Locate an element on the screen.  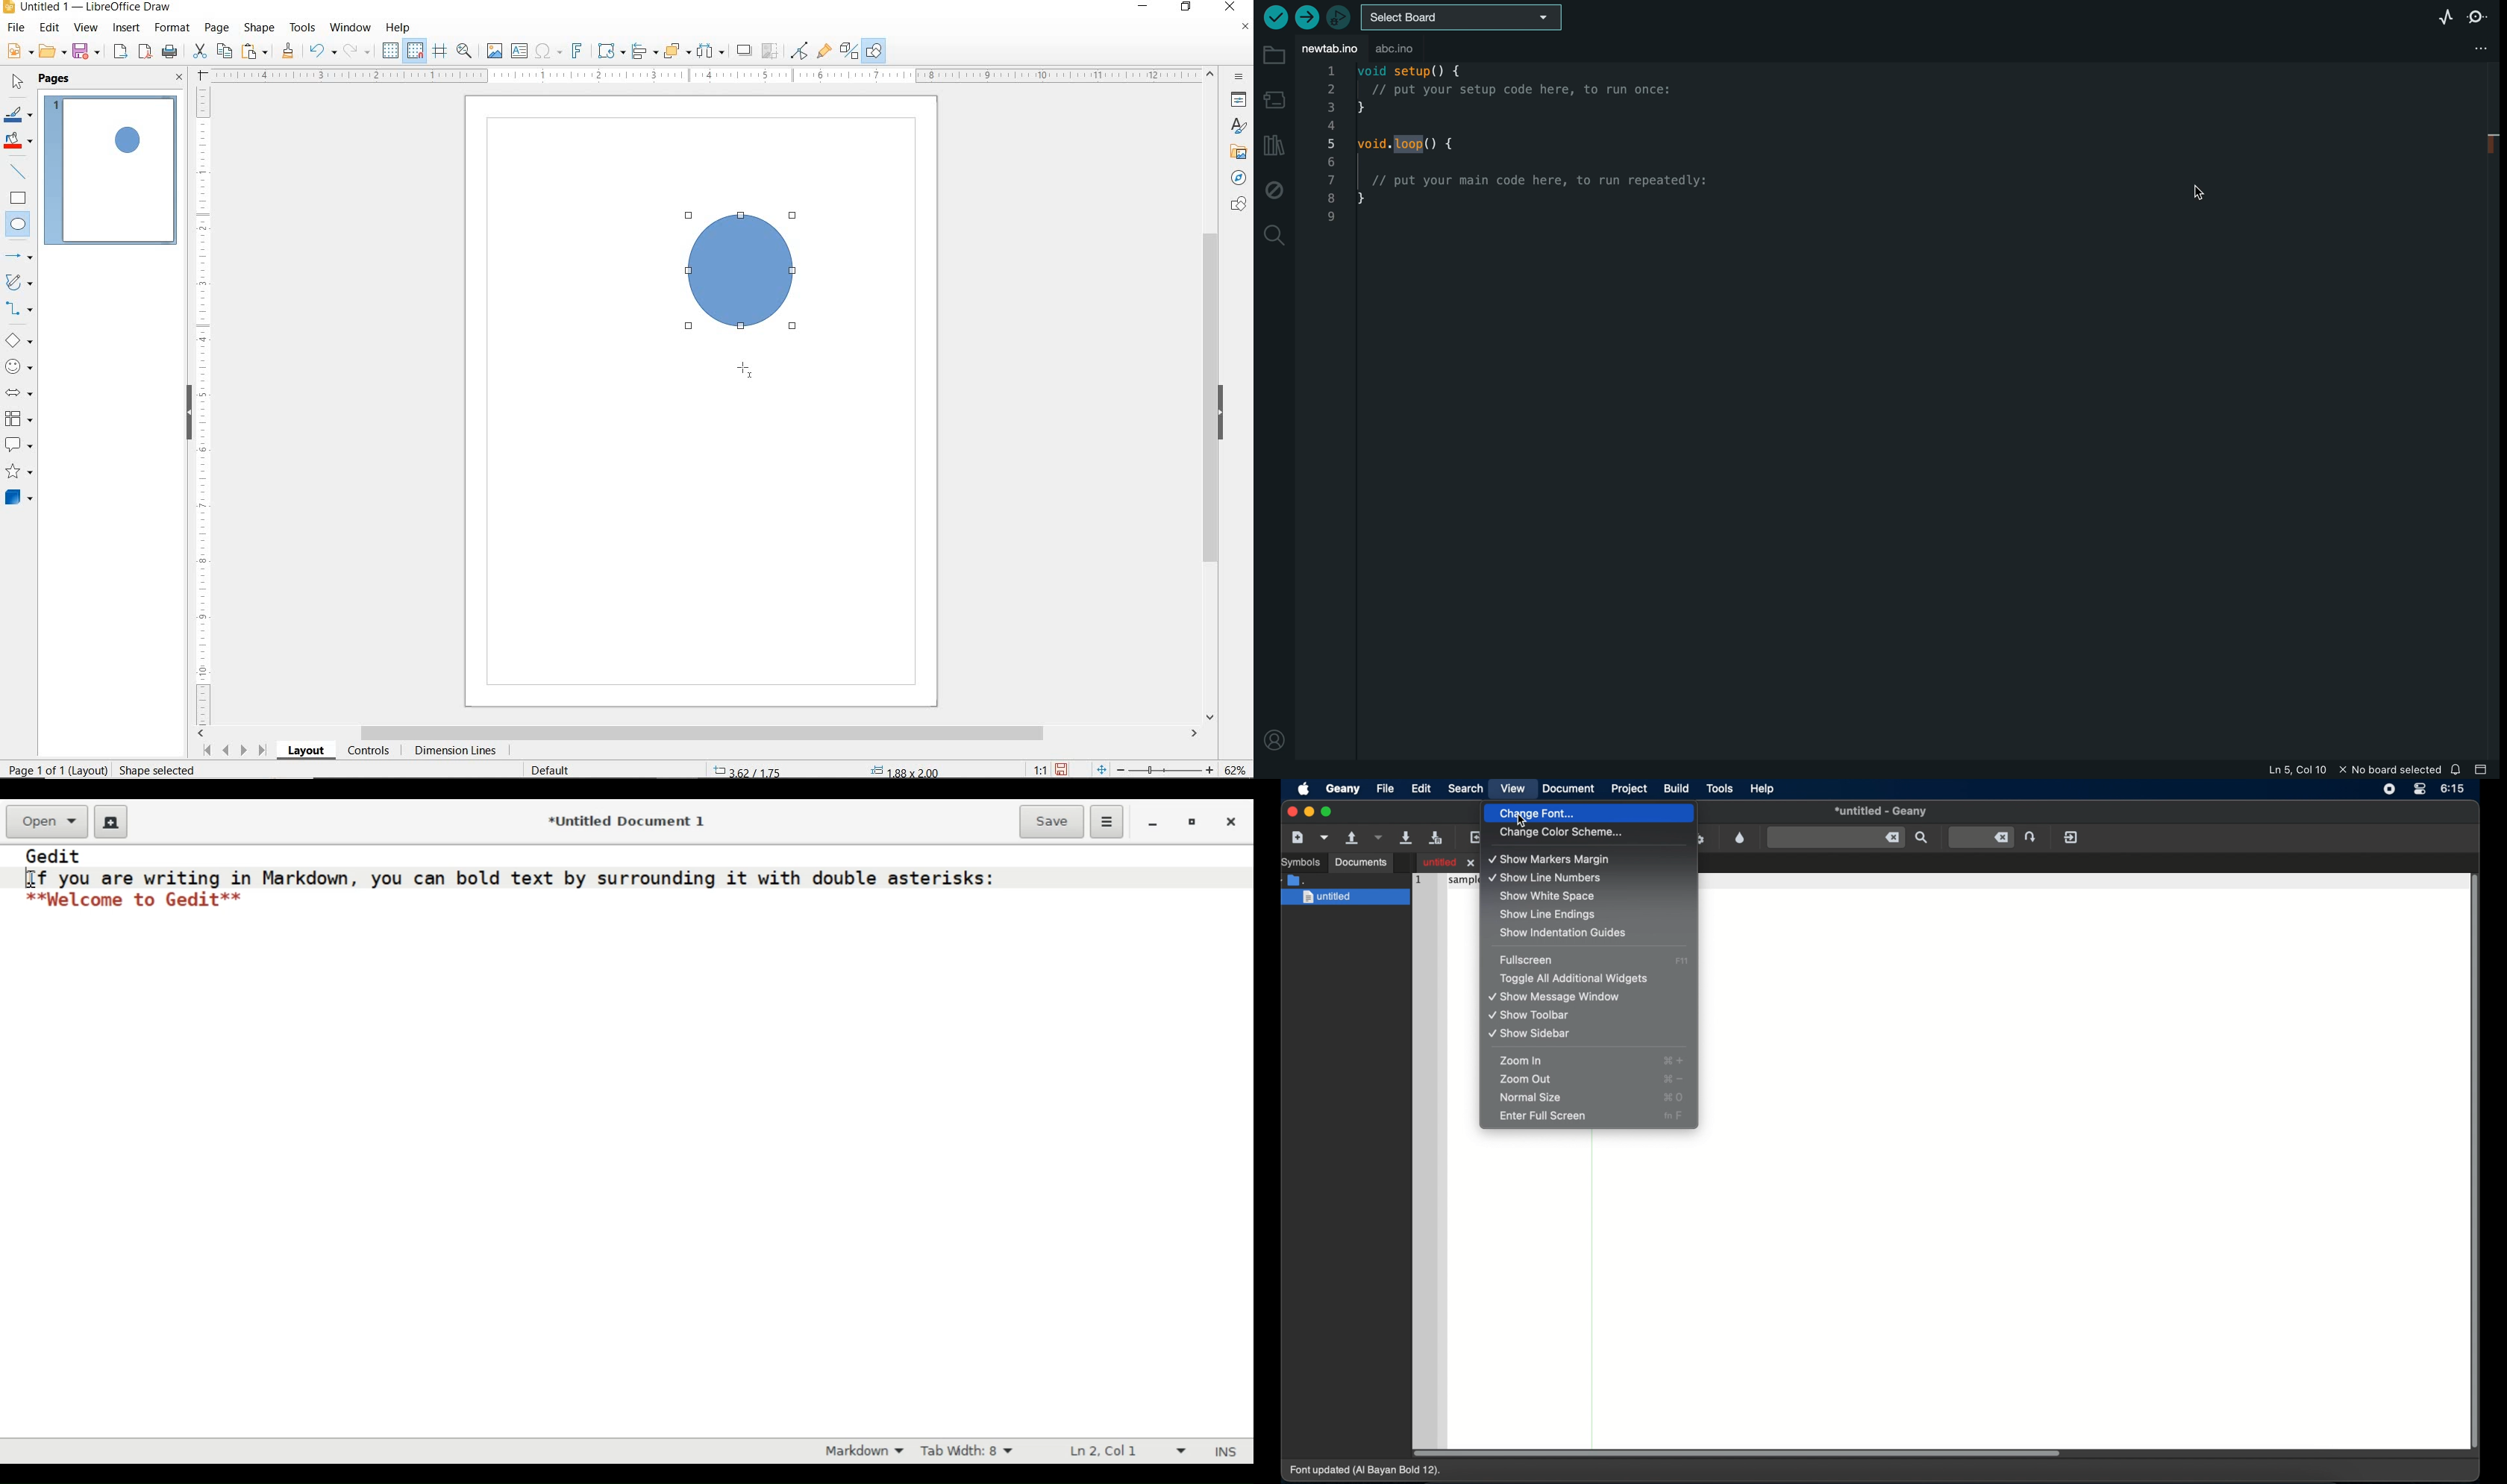
SHADOW is located at coordinates (745, 52).